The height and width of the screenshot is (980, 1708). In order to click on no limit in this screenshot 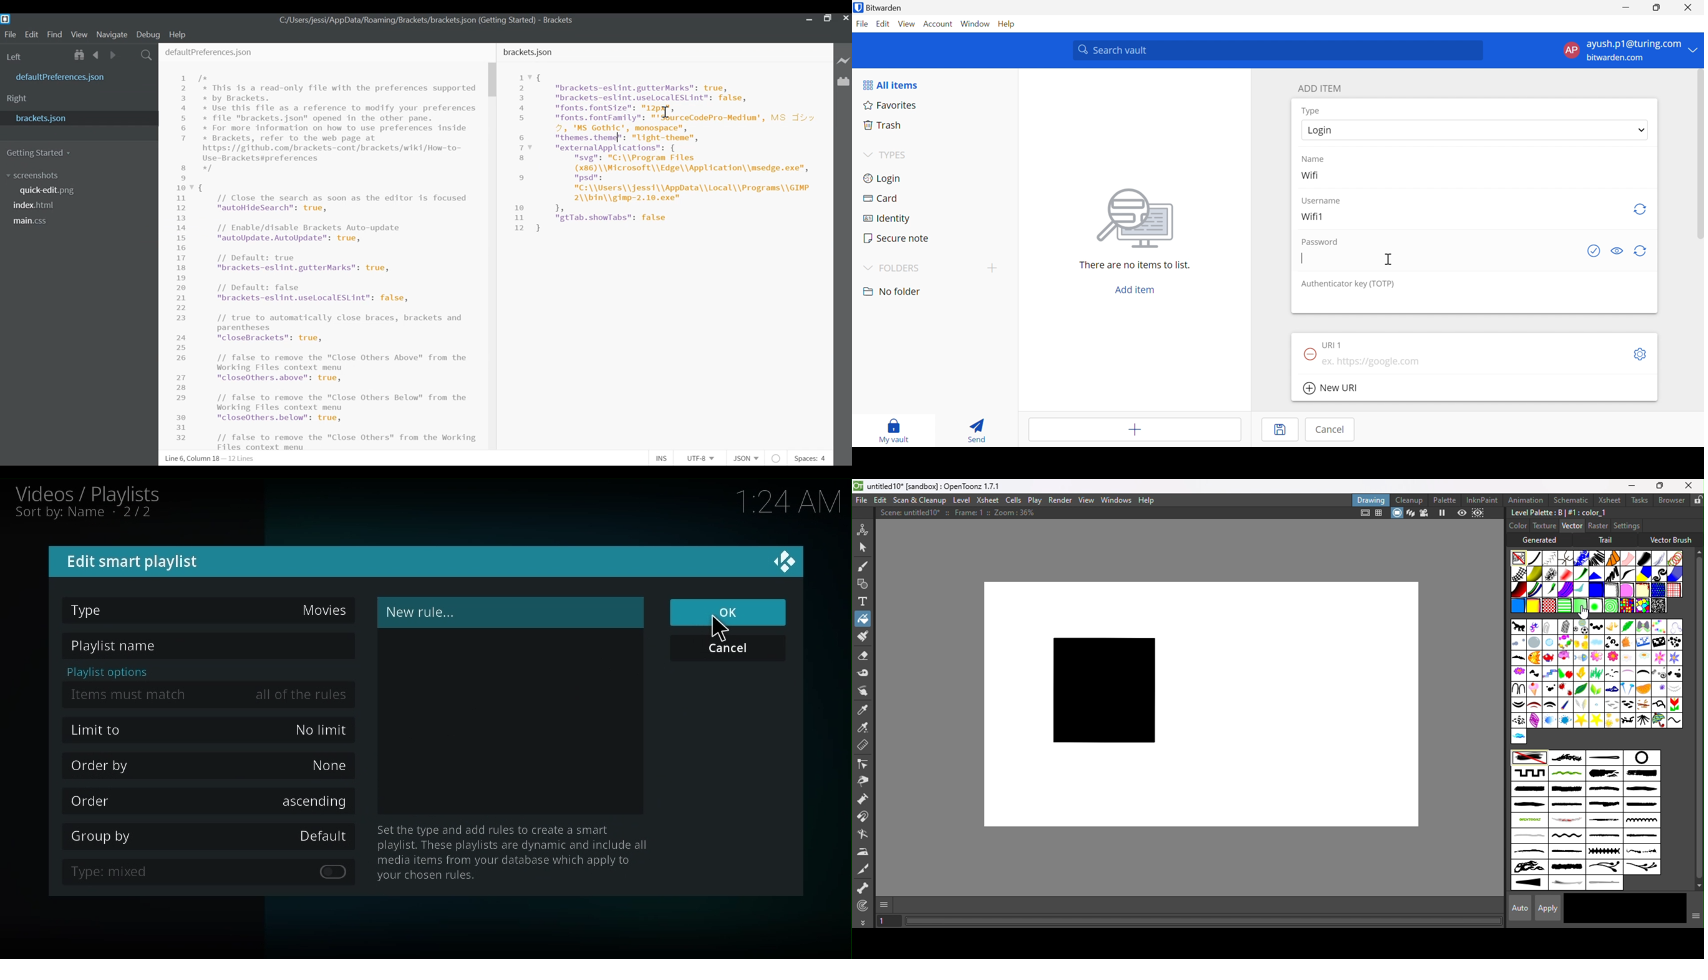, I will do `click(321, 730)`.